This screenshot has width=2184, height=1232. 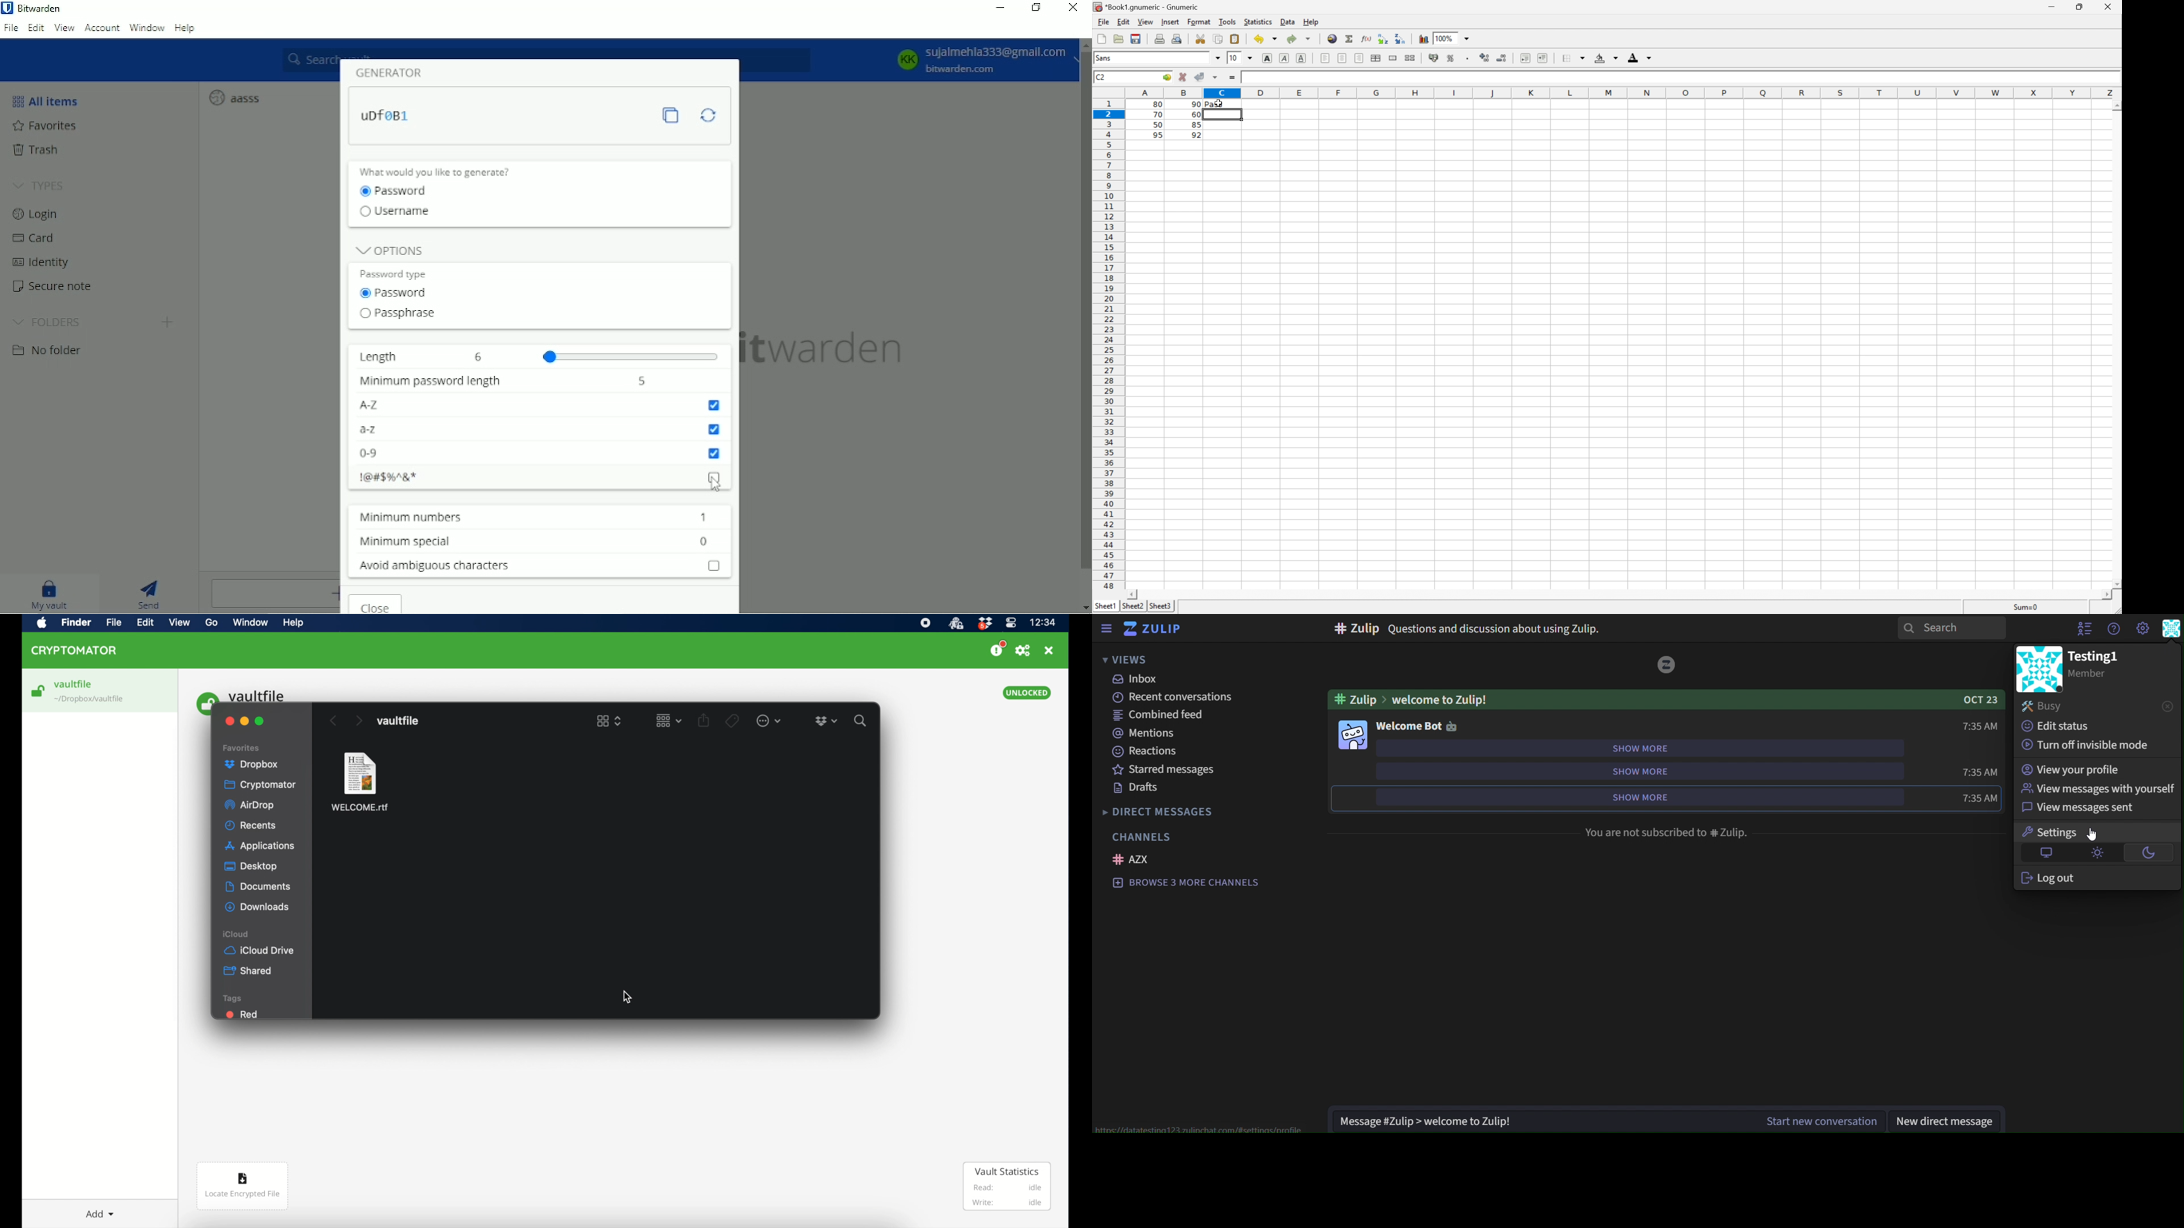 I want to click on Username radio button, so click(x=398, y=212).